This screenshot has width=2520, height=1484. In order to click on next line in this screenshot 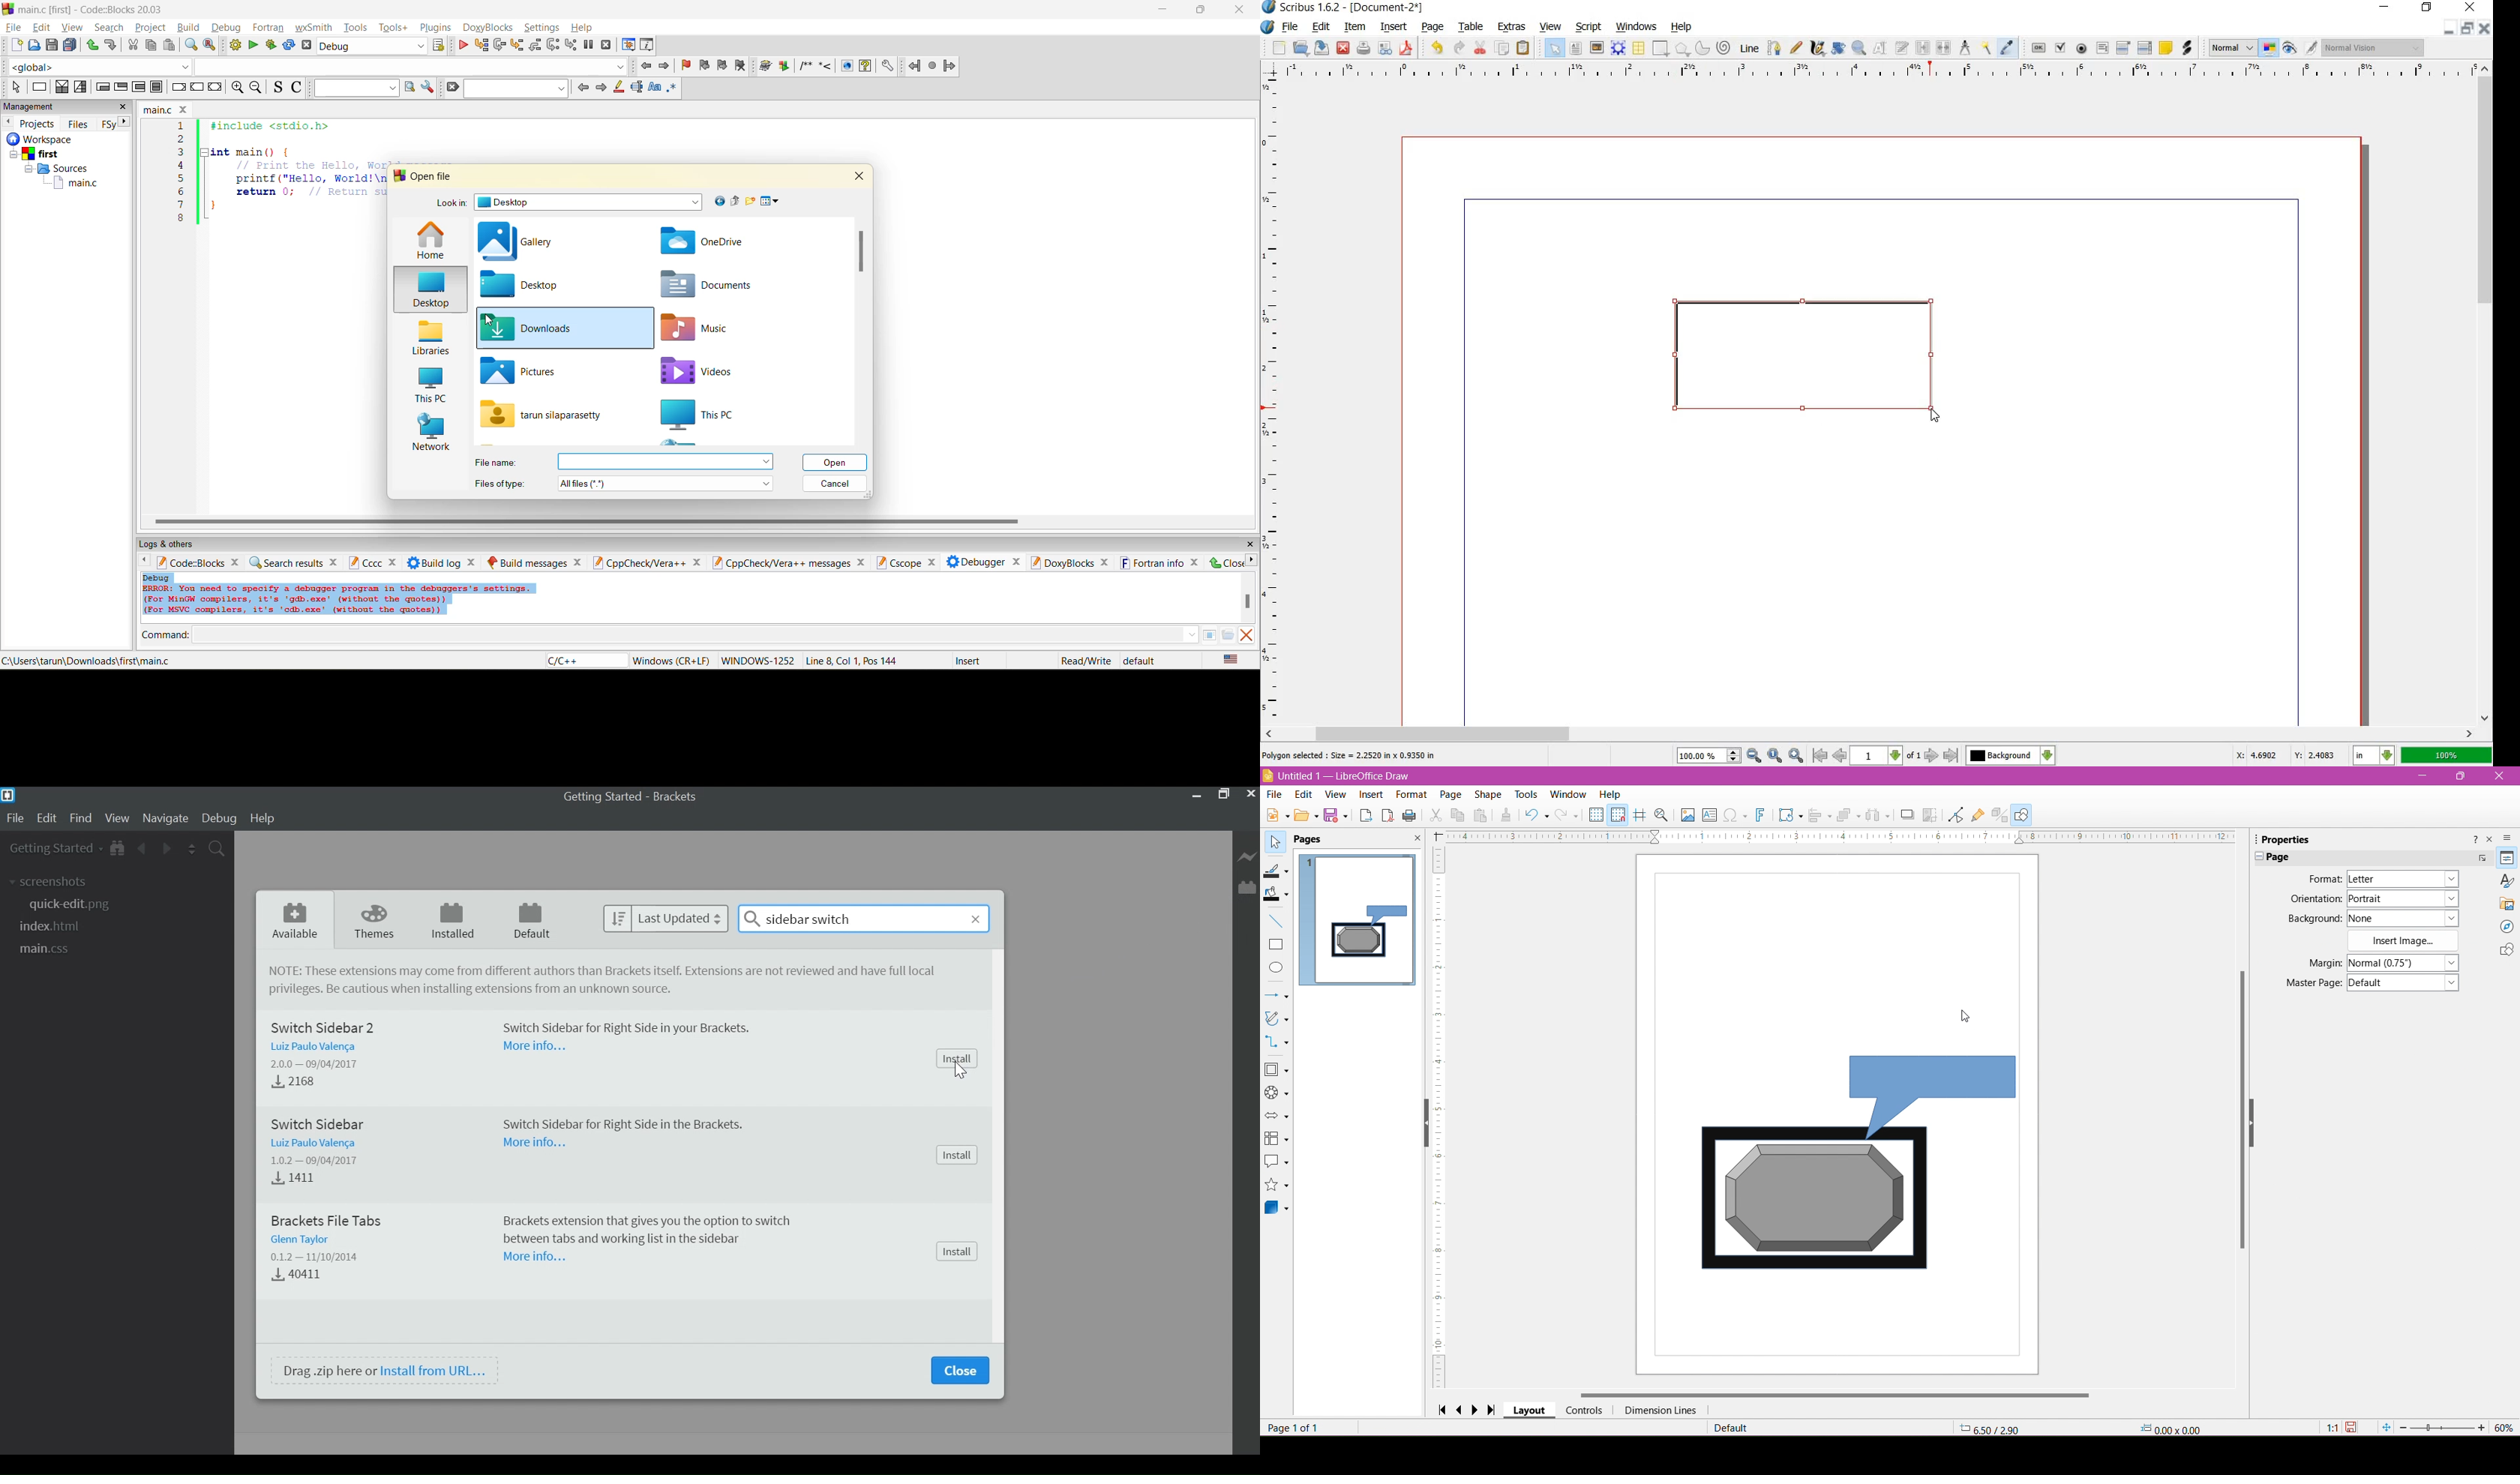, I will do `click(498, 45)`.